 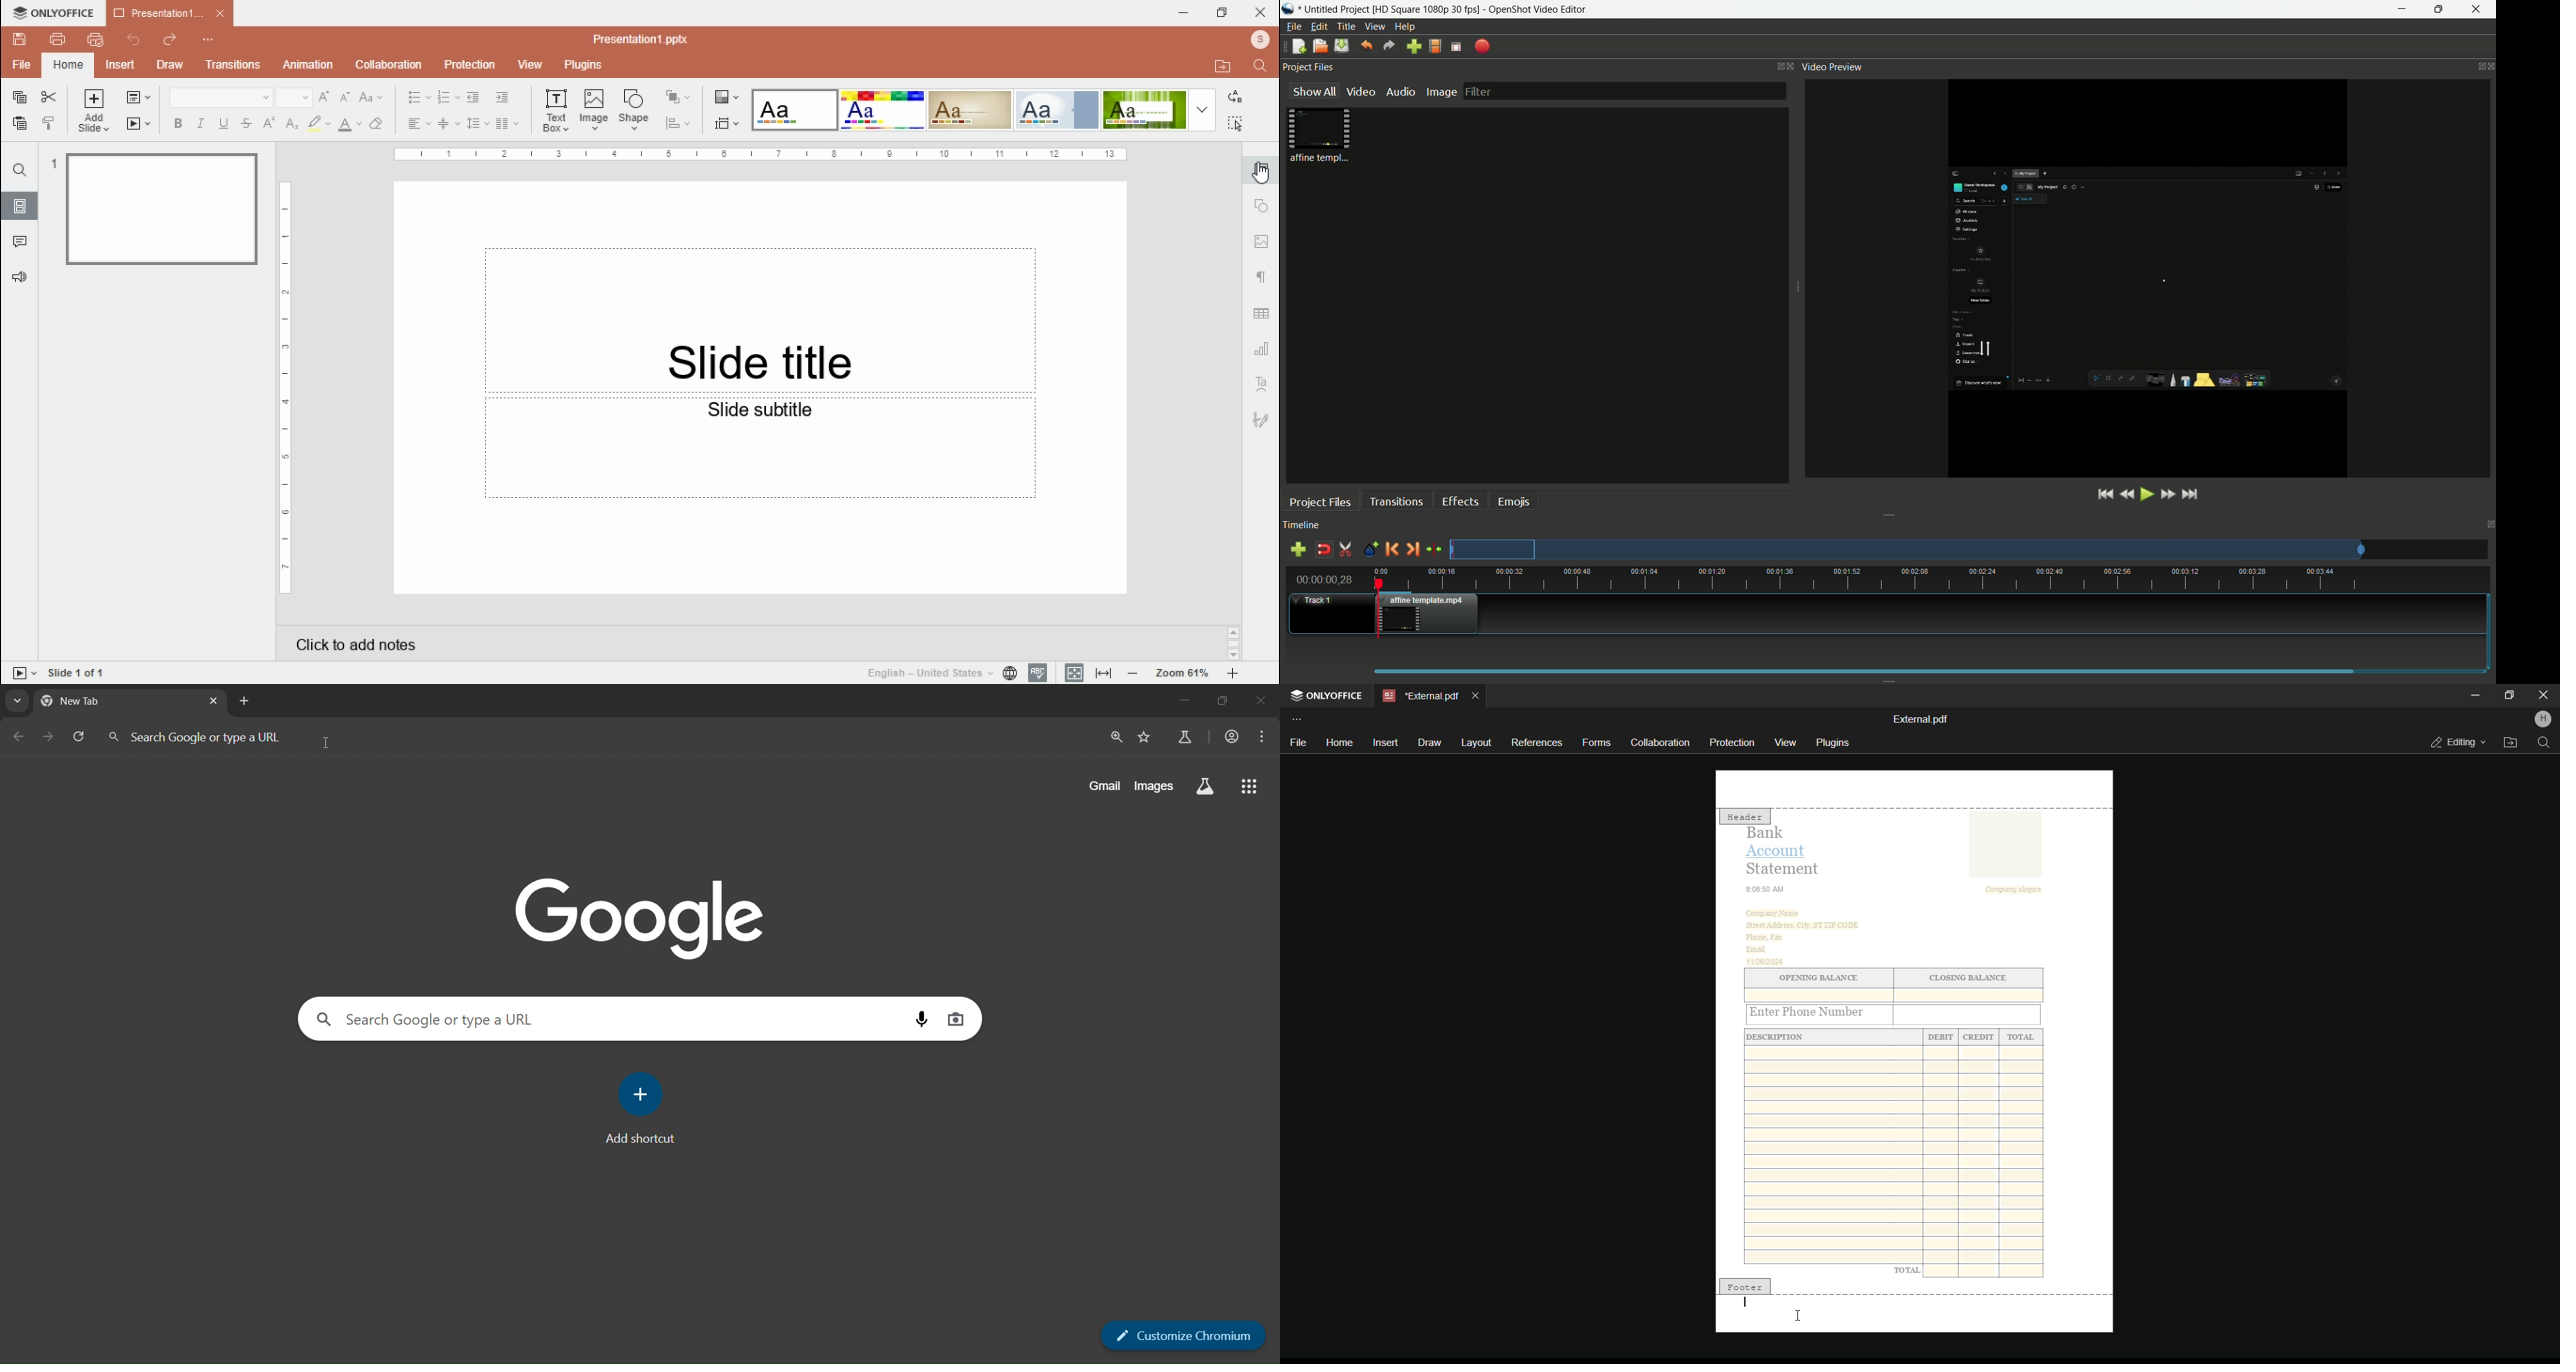 What do you see at coordinates (358, 646) in the screenshot?
I see `click to add notes` at bounding box center [358, 646].